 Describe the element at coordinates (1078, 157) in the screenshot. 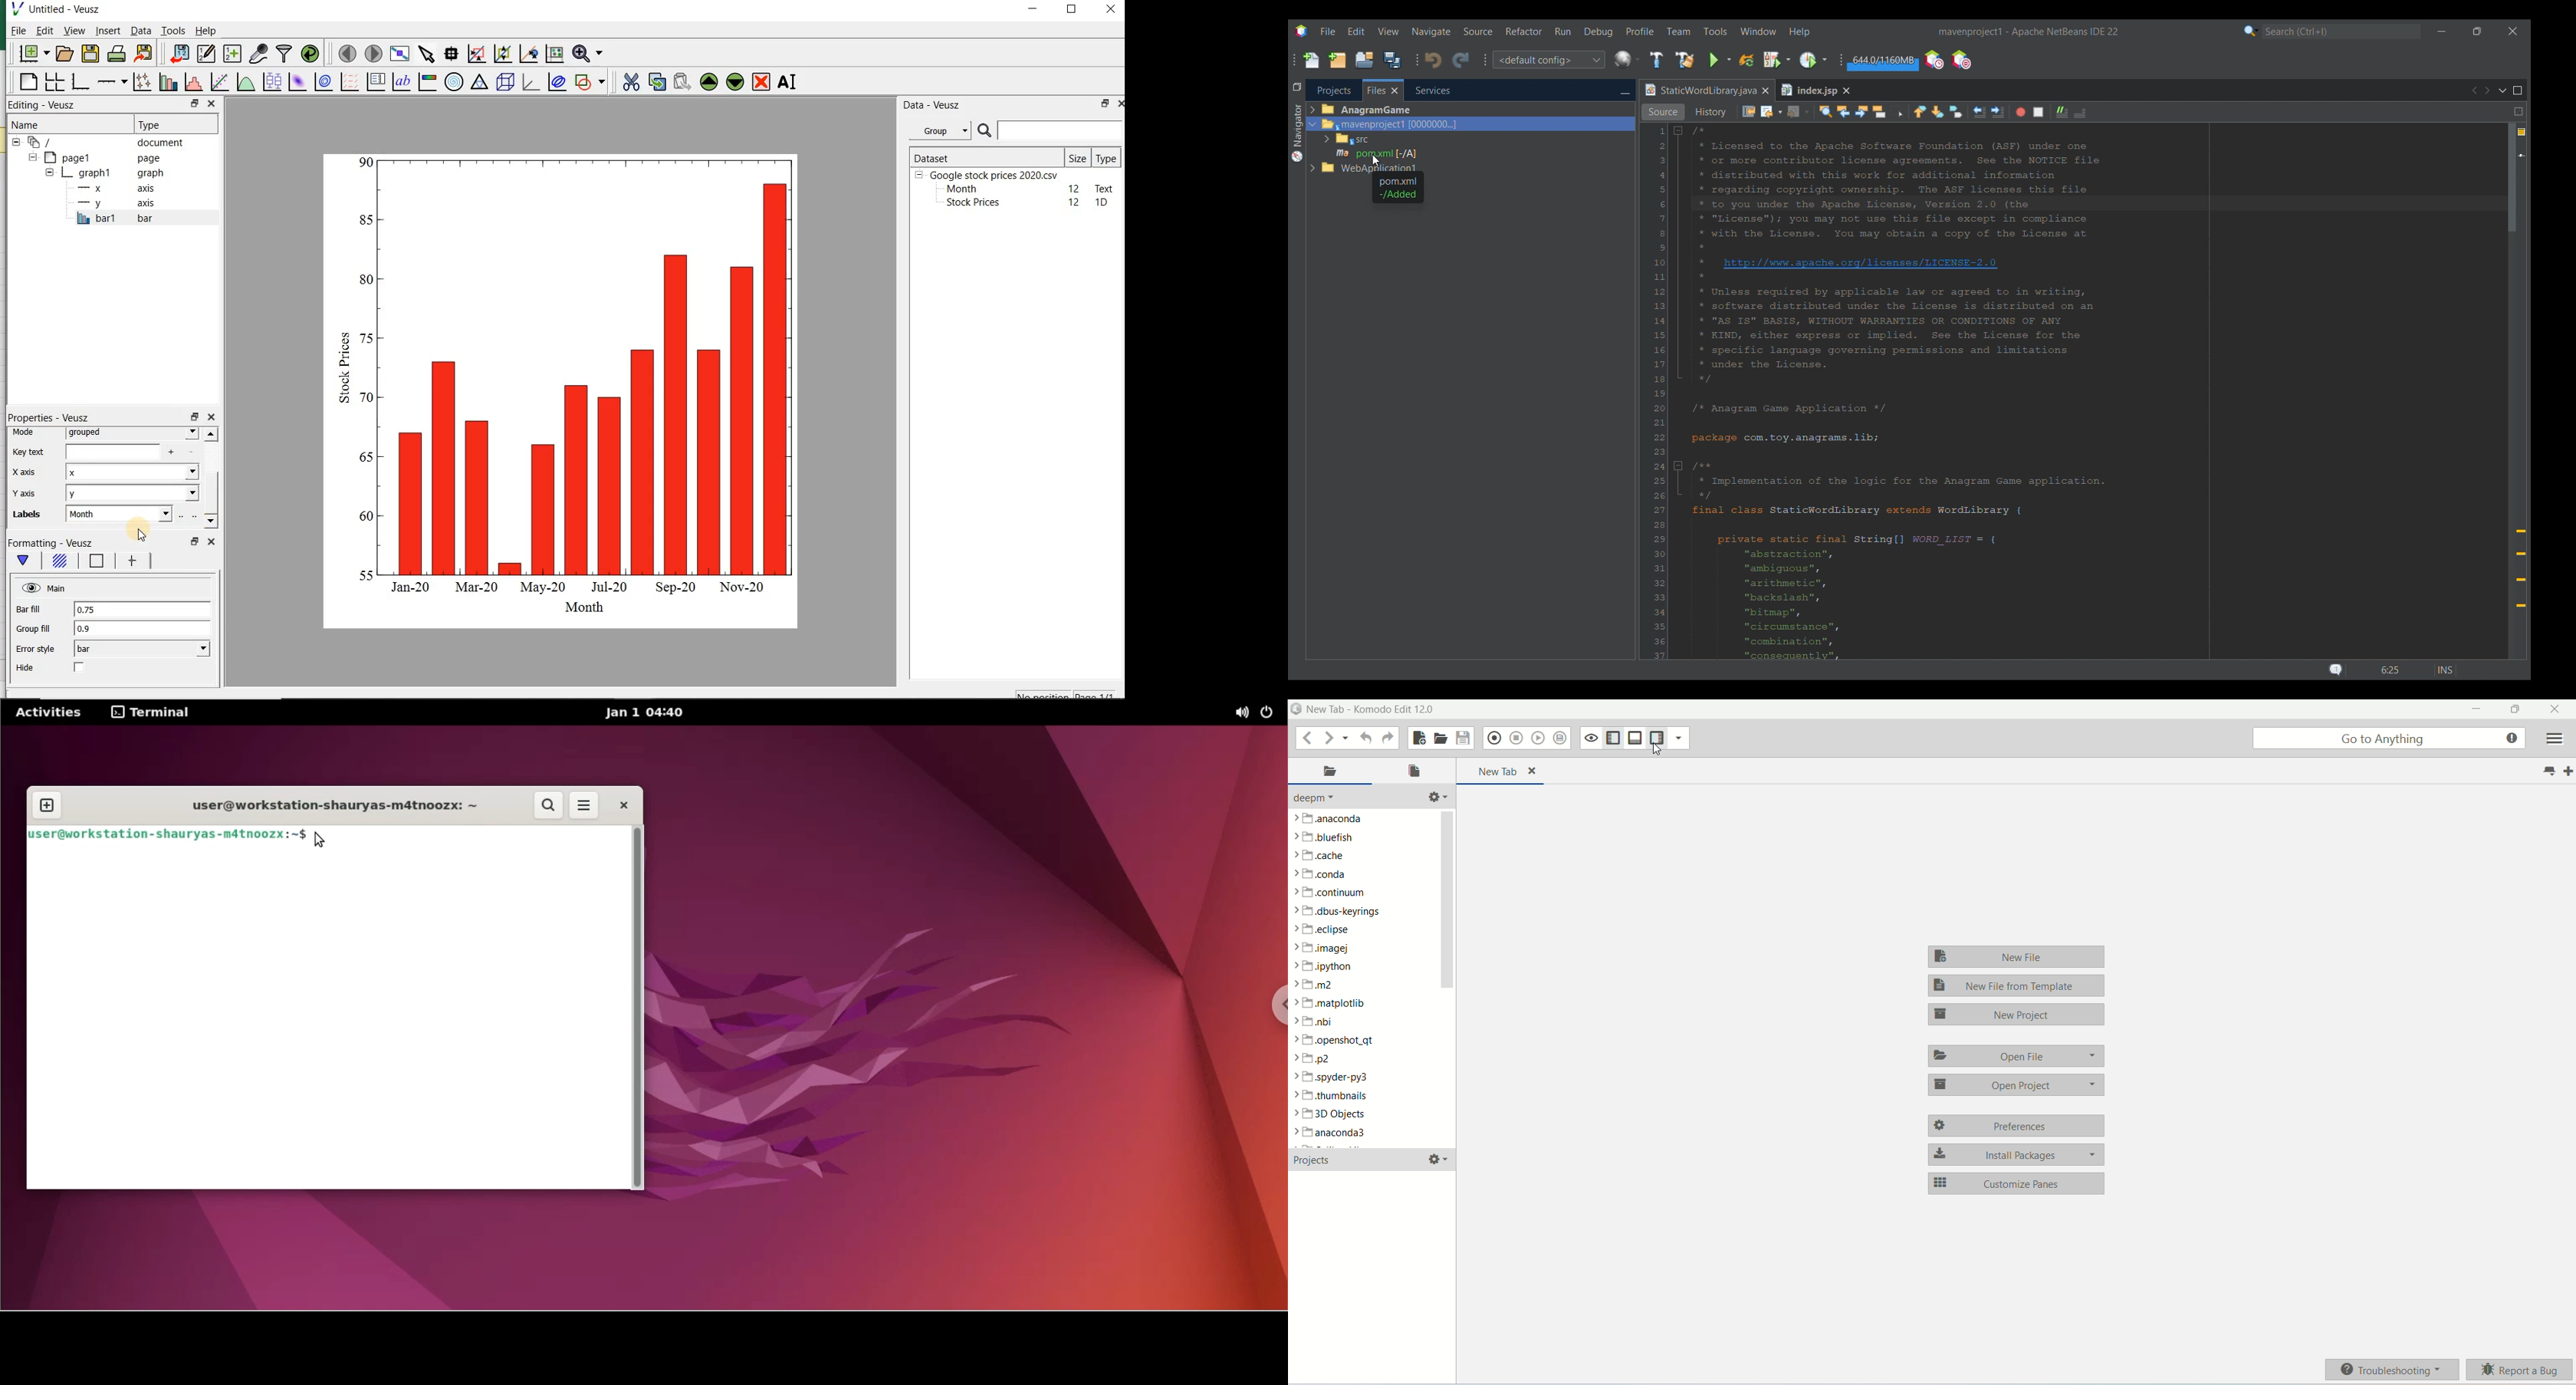

I see `Size` at that location.